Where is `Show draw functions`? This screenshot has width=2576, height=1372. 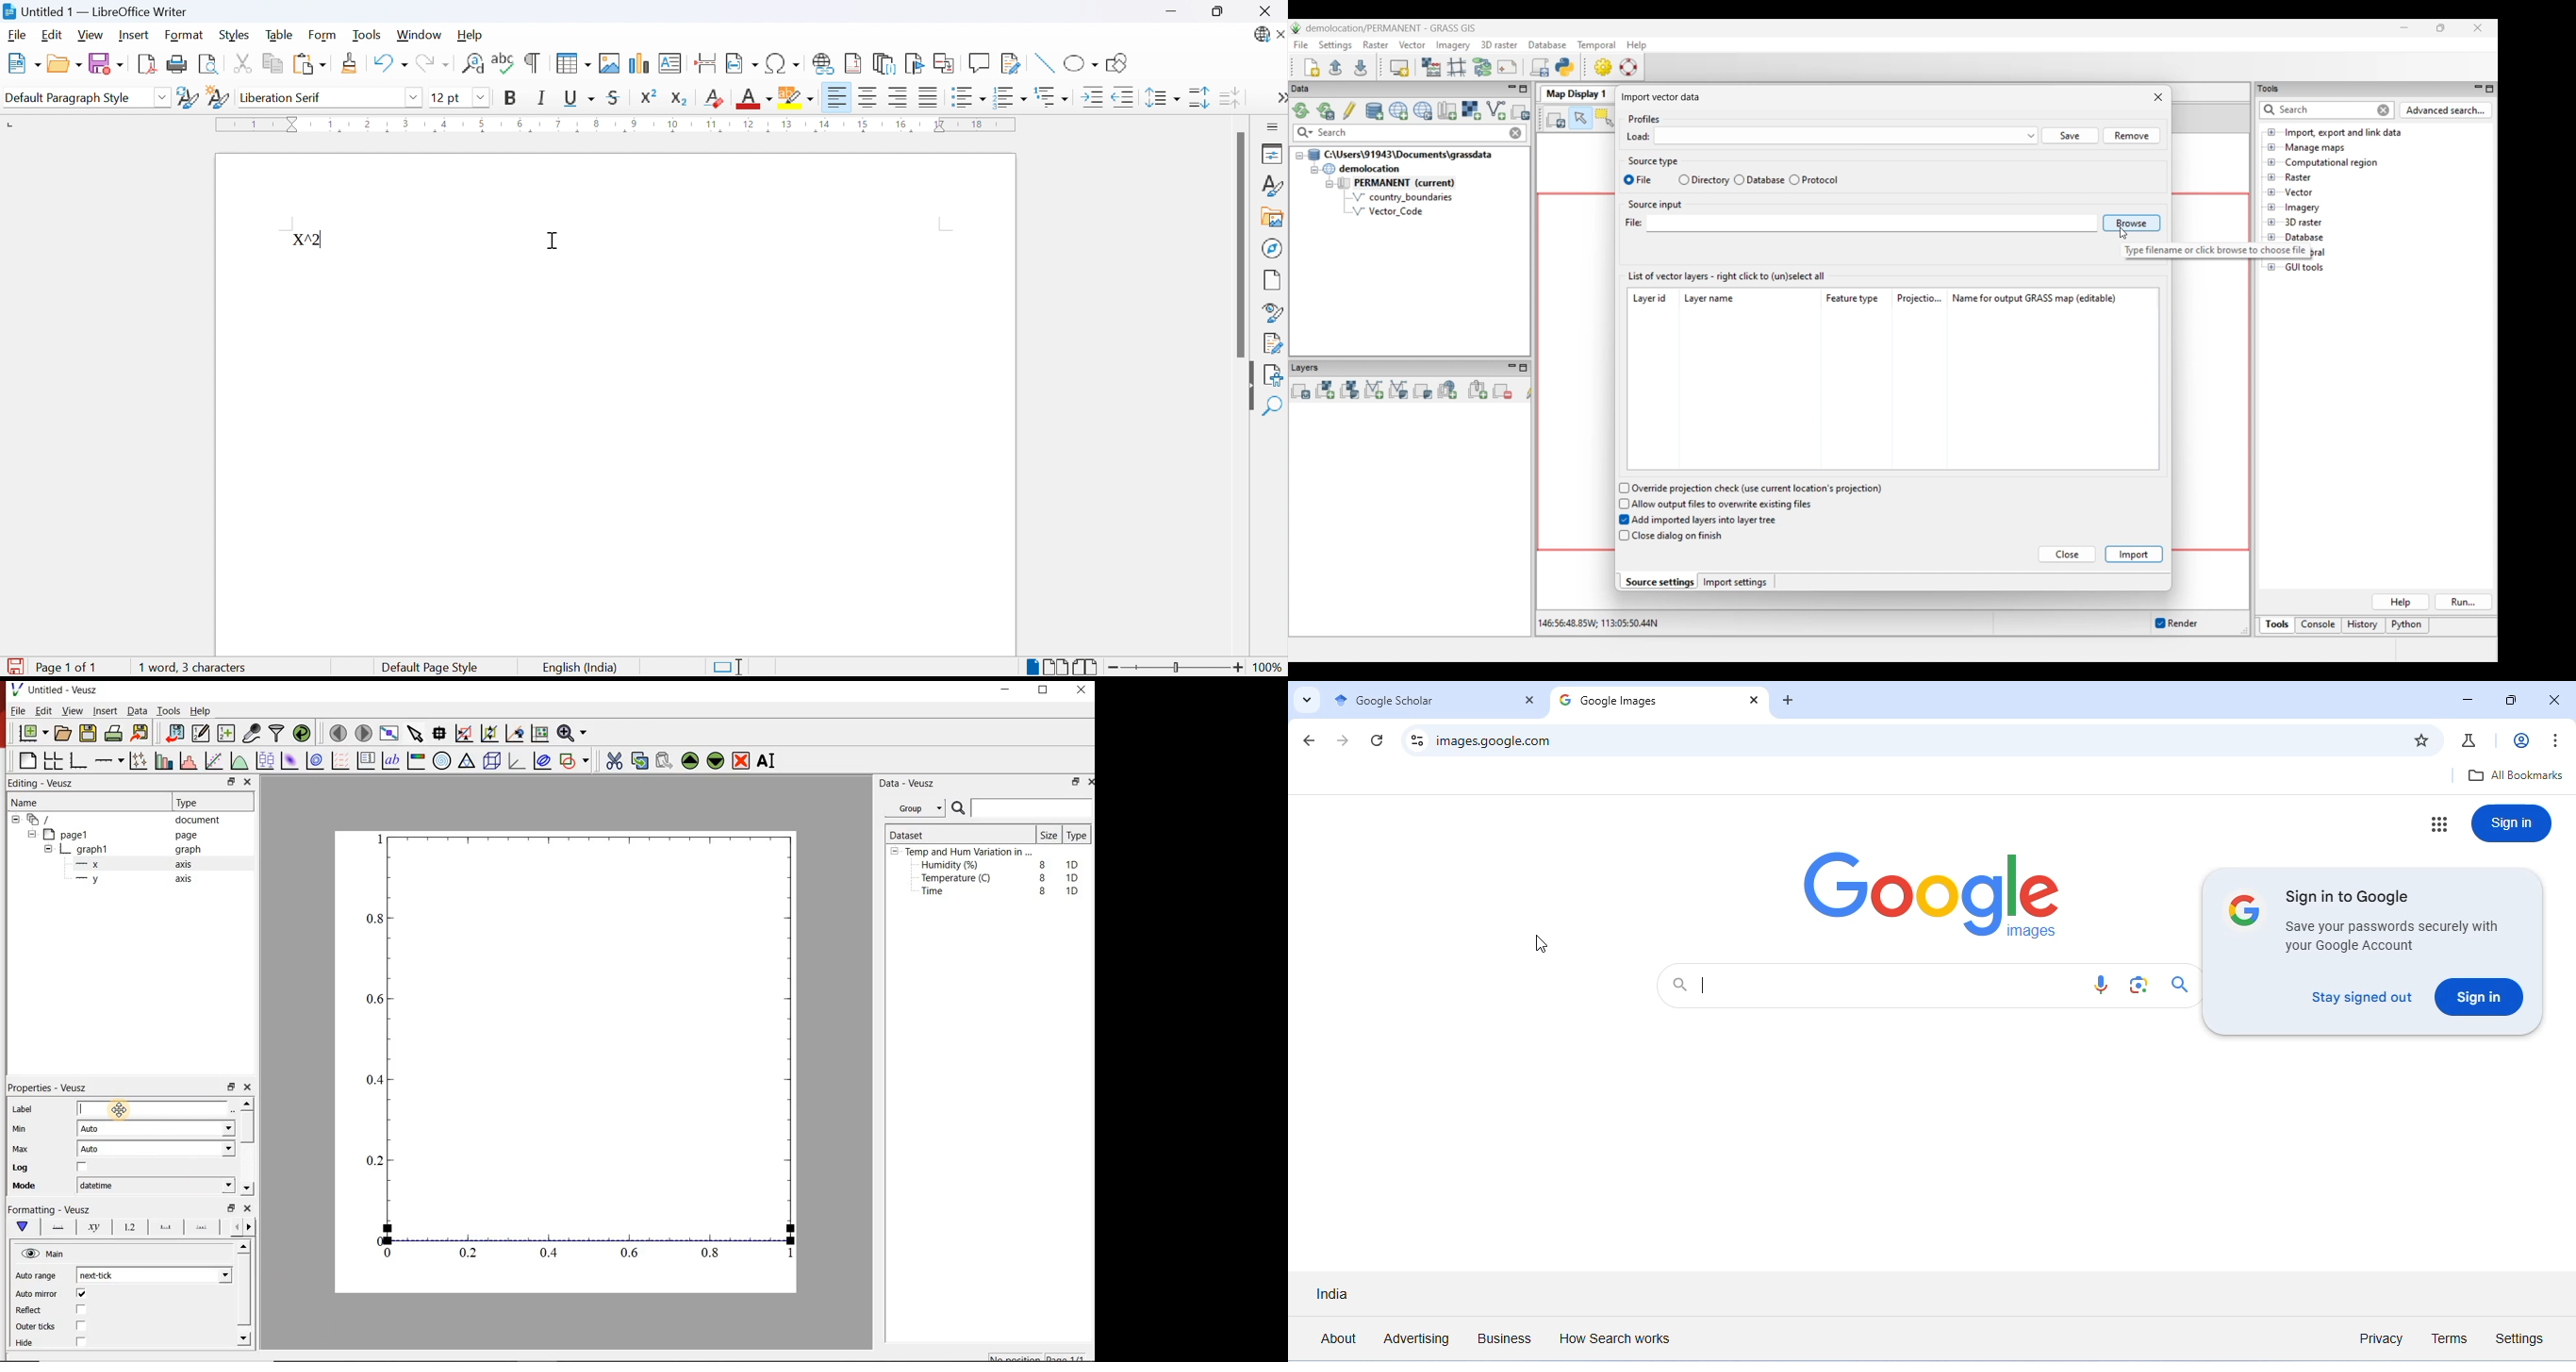
Show draw functions is located at coordinates (1120, 62).